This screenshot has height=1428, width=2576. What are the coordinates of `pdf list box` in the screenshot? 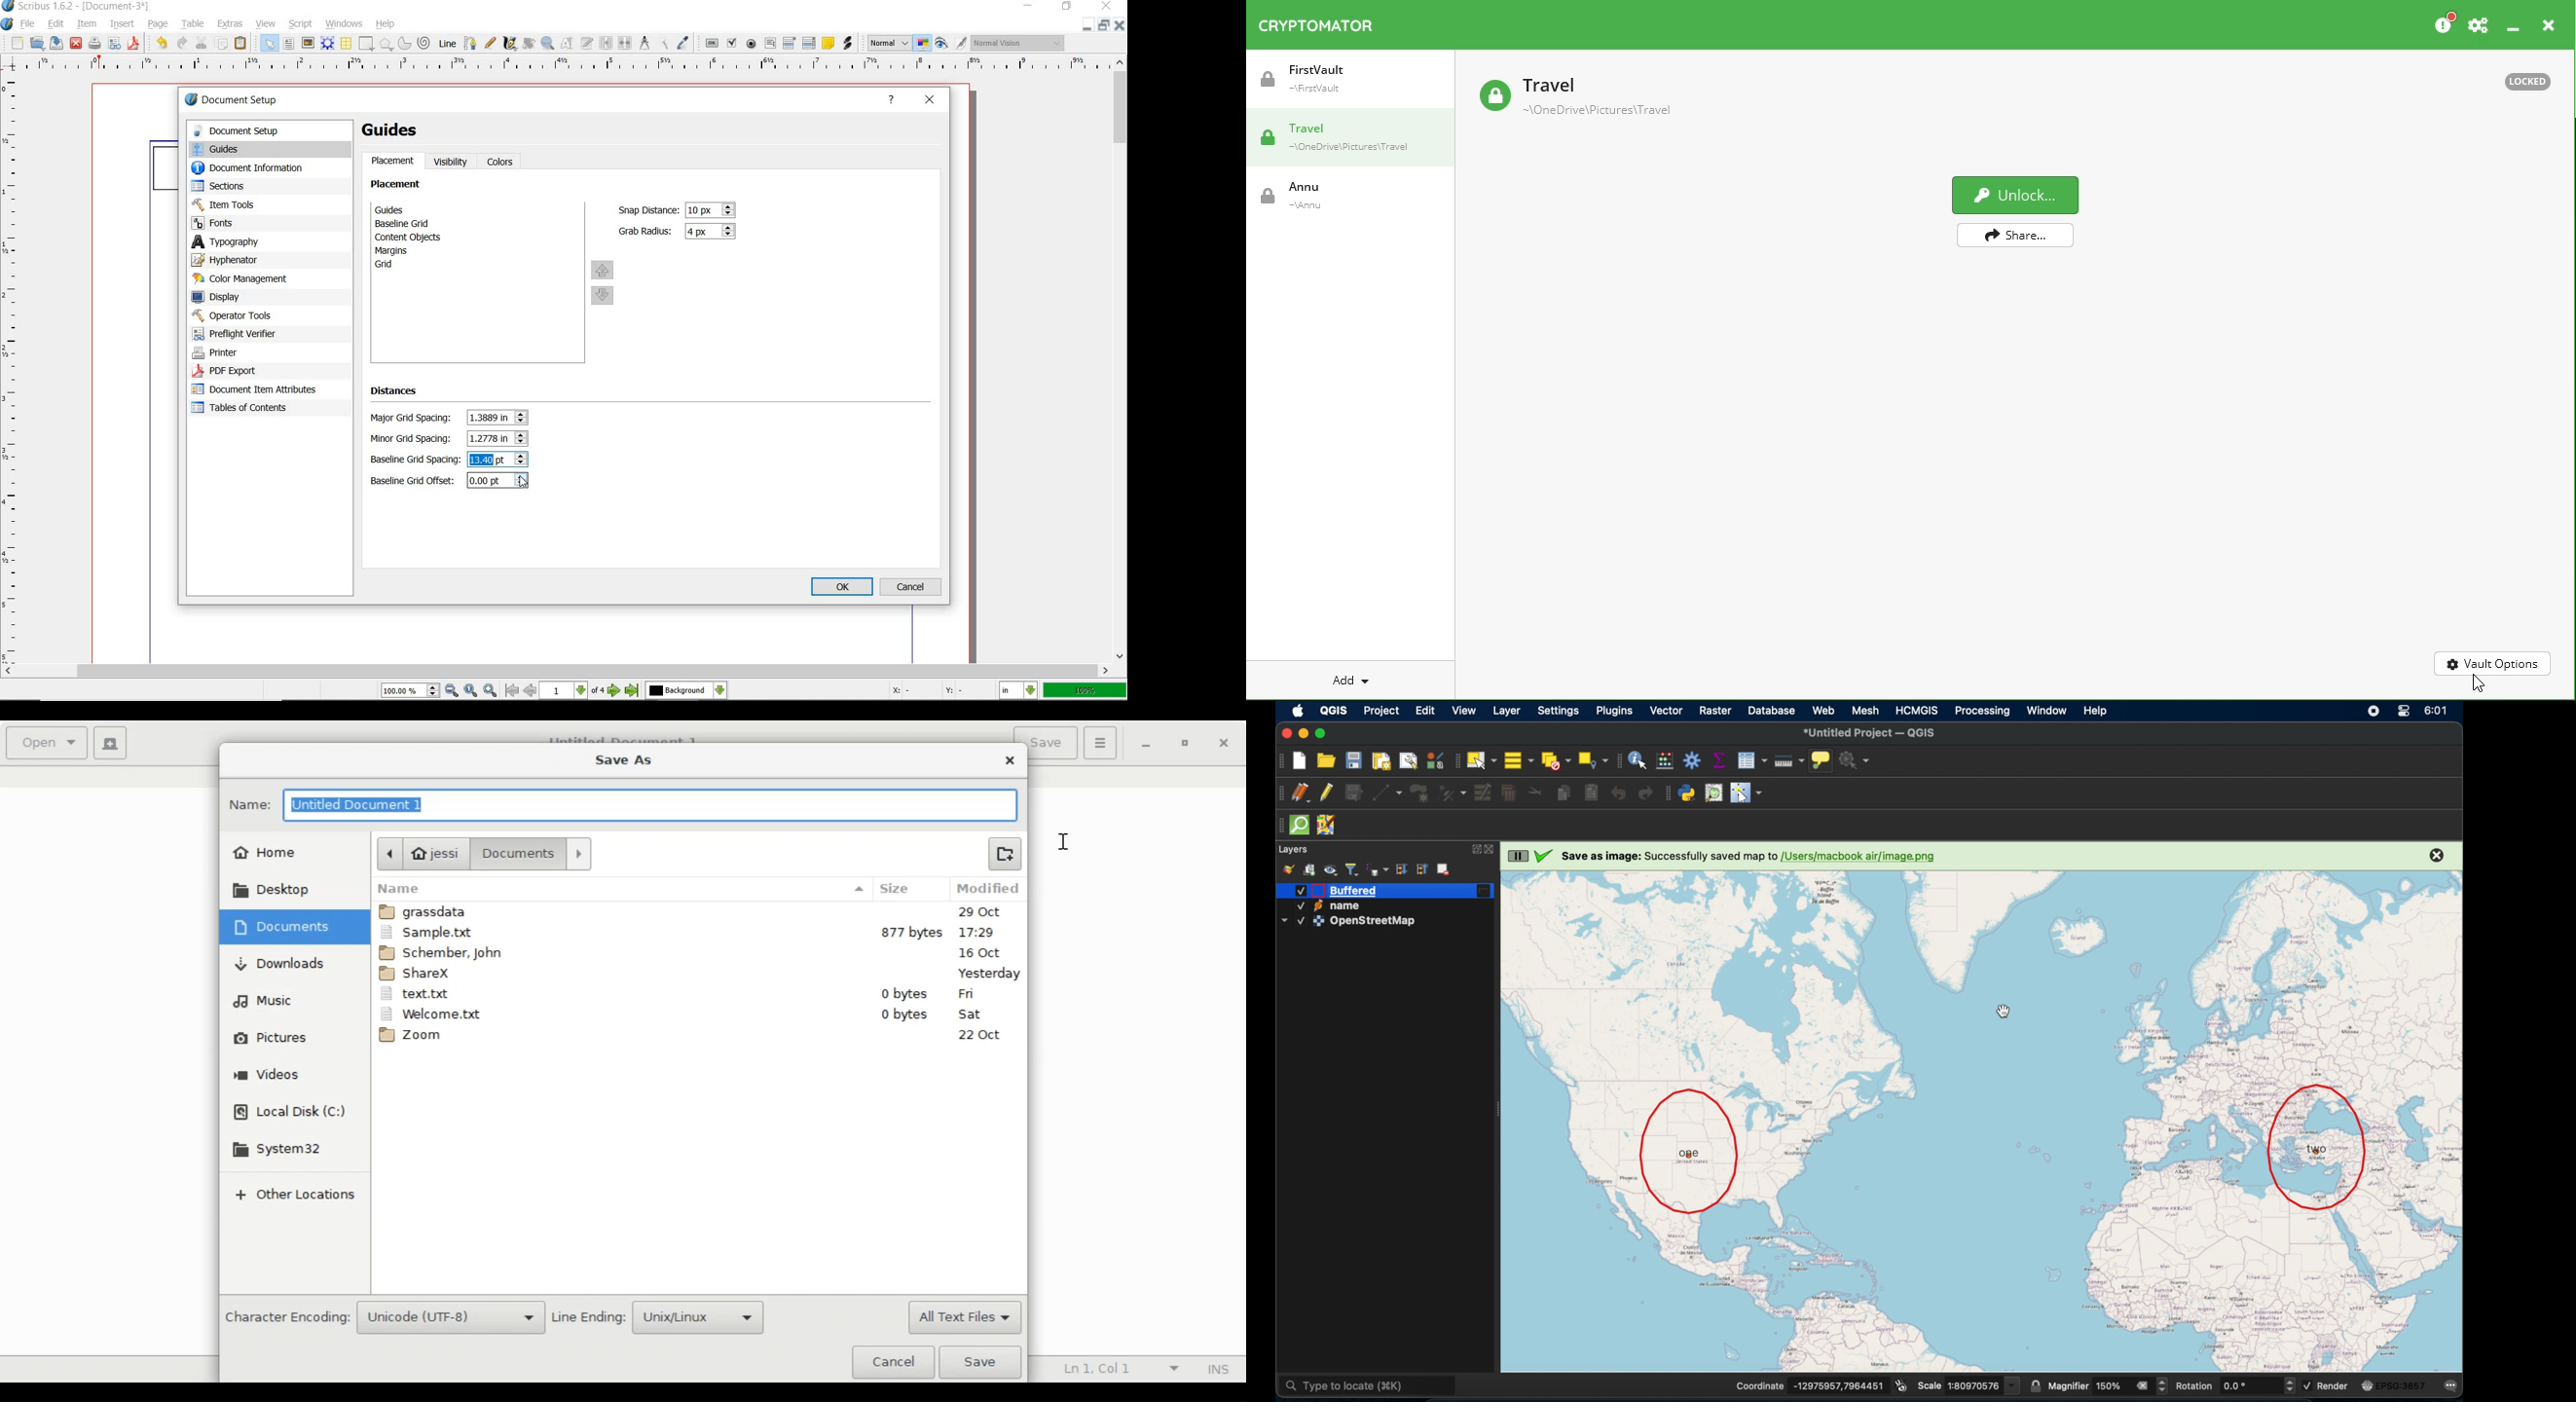 It's located at (810, 42).